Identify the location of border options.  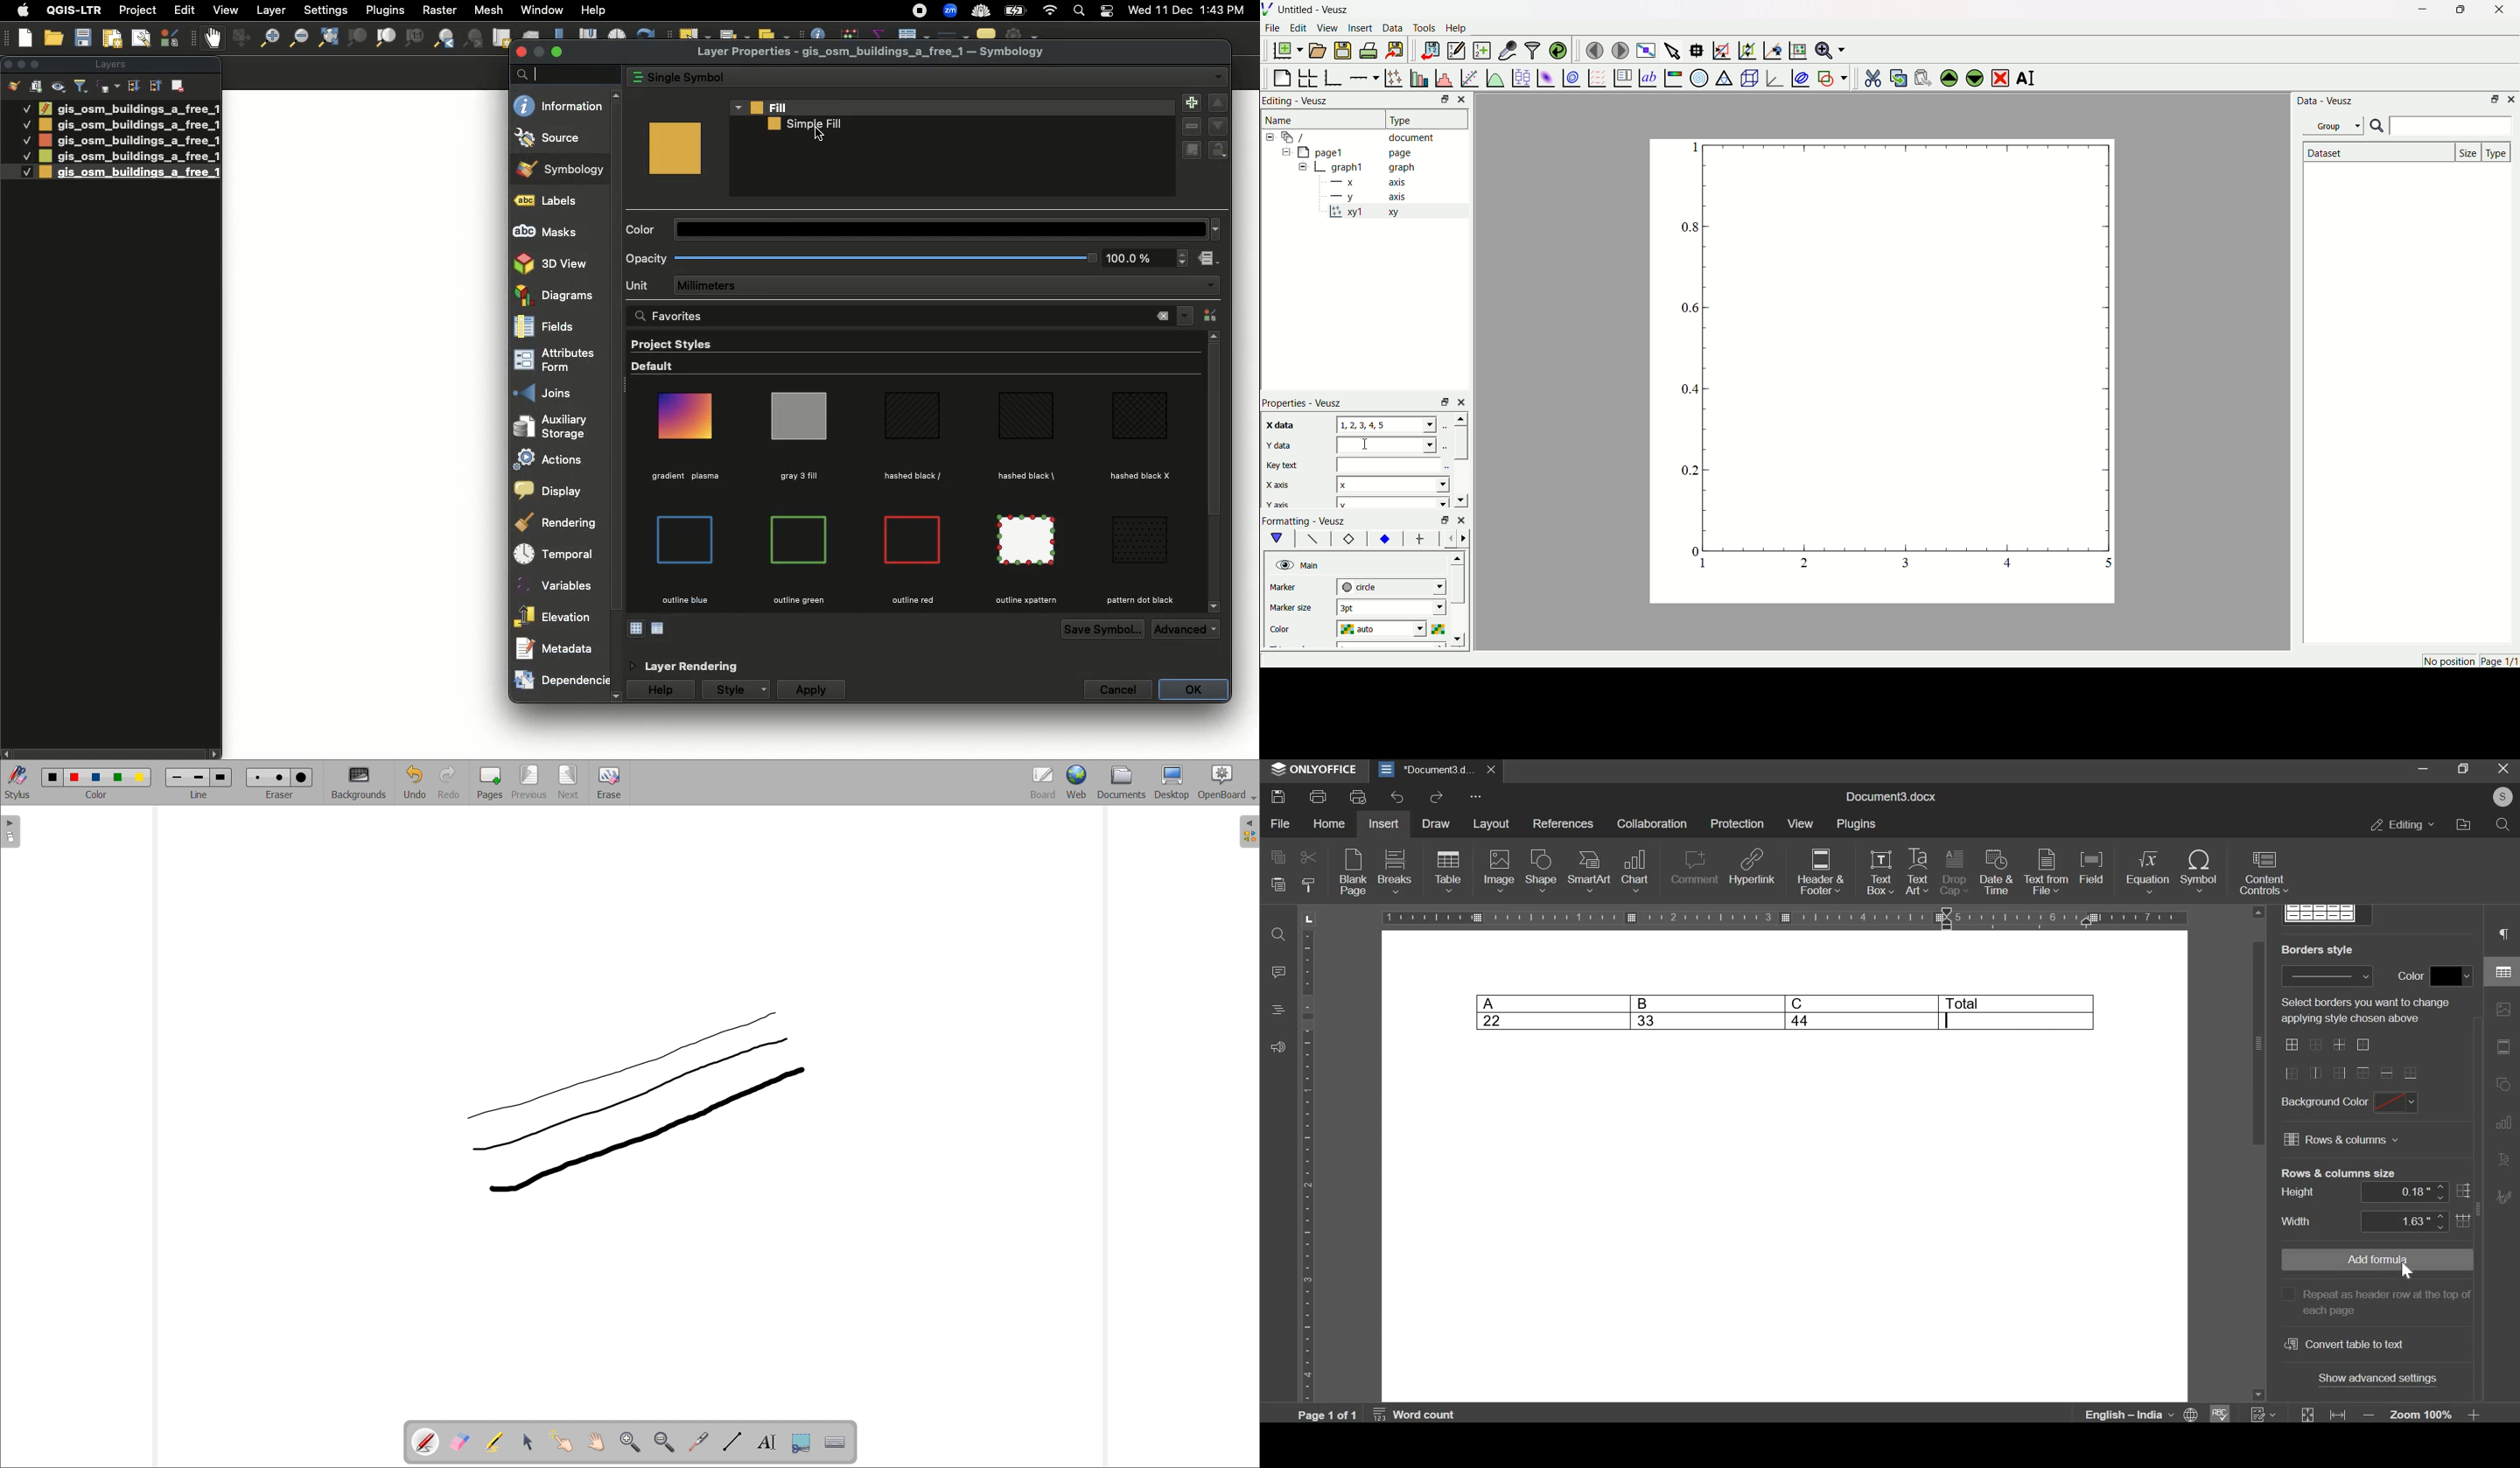
(2351, 1060).